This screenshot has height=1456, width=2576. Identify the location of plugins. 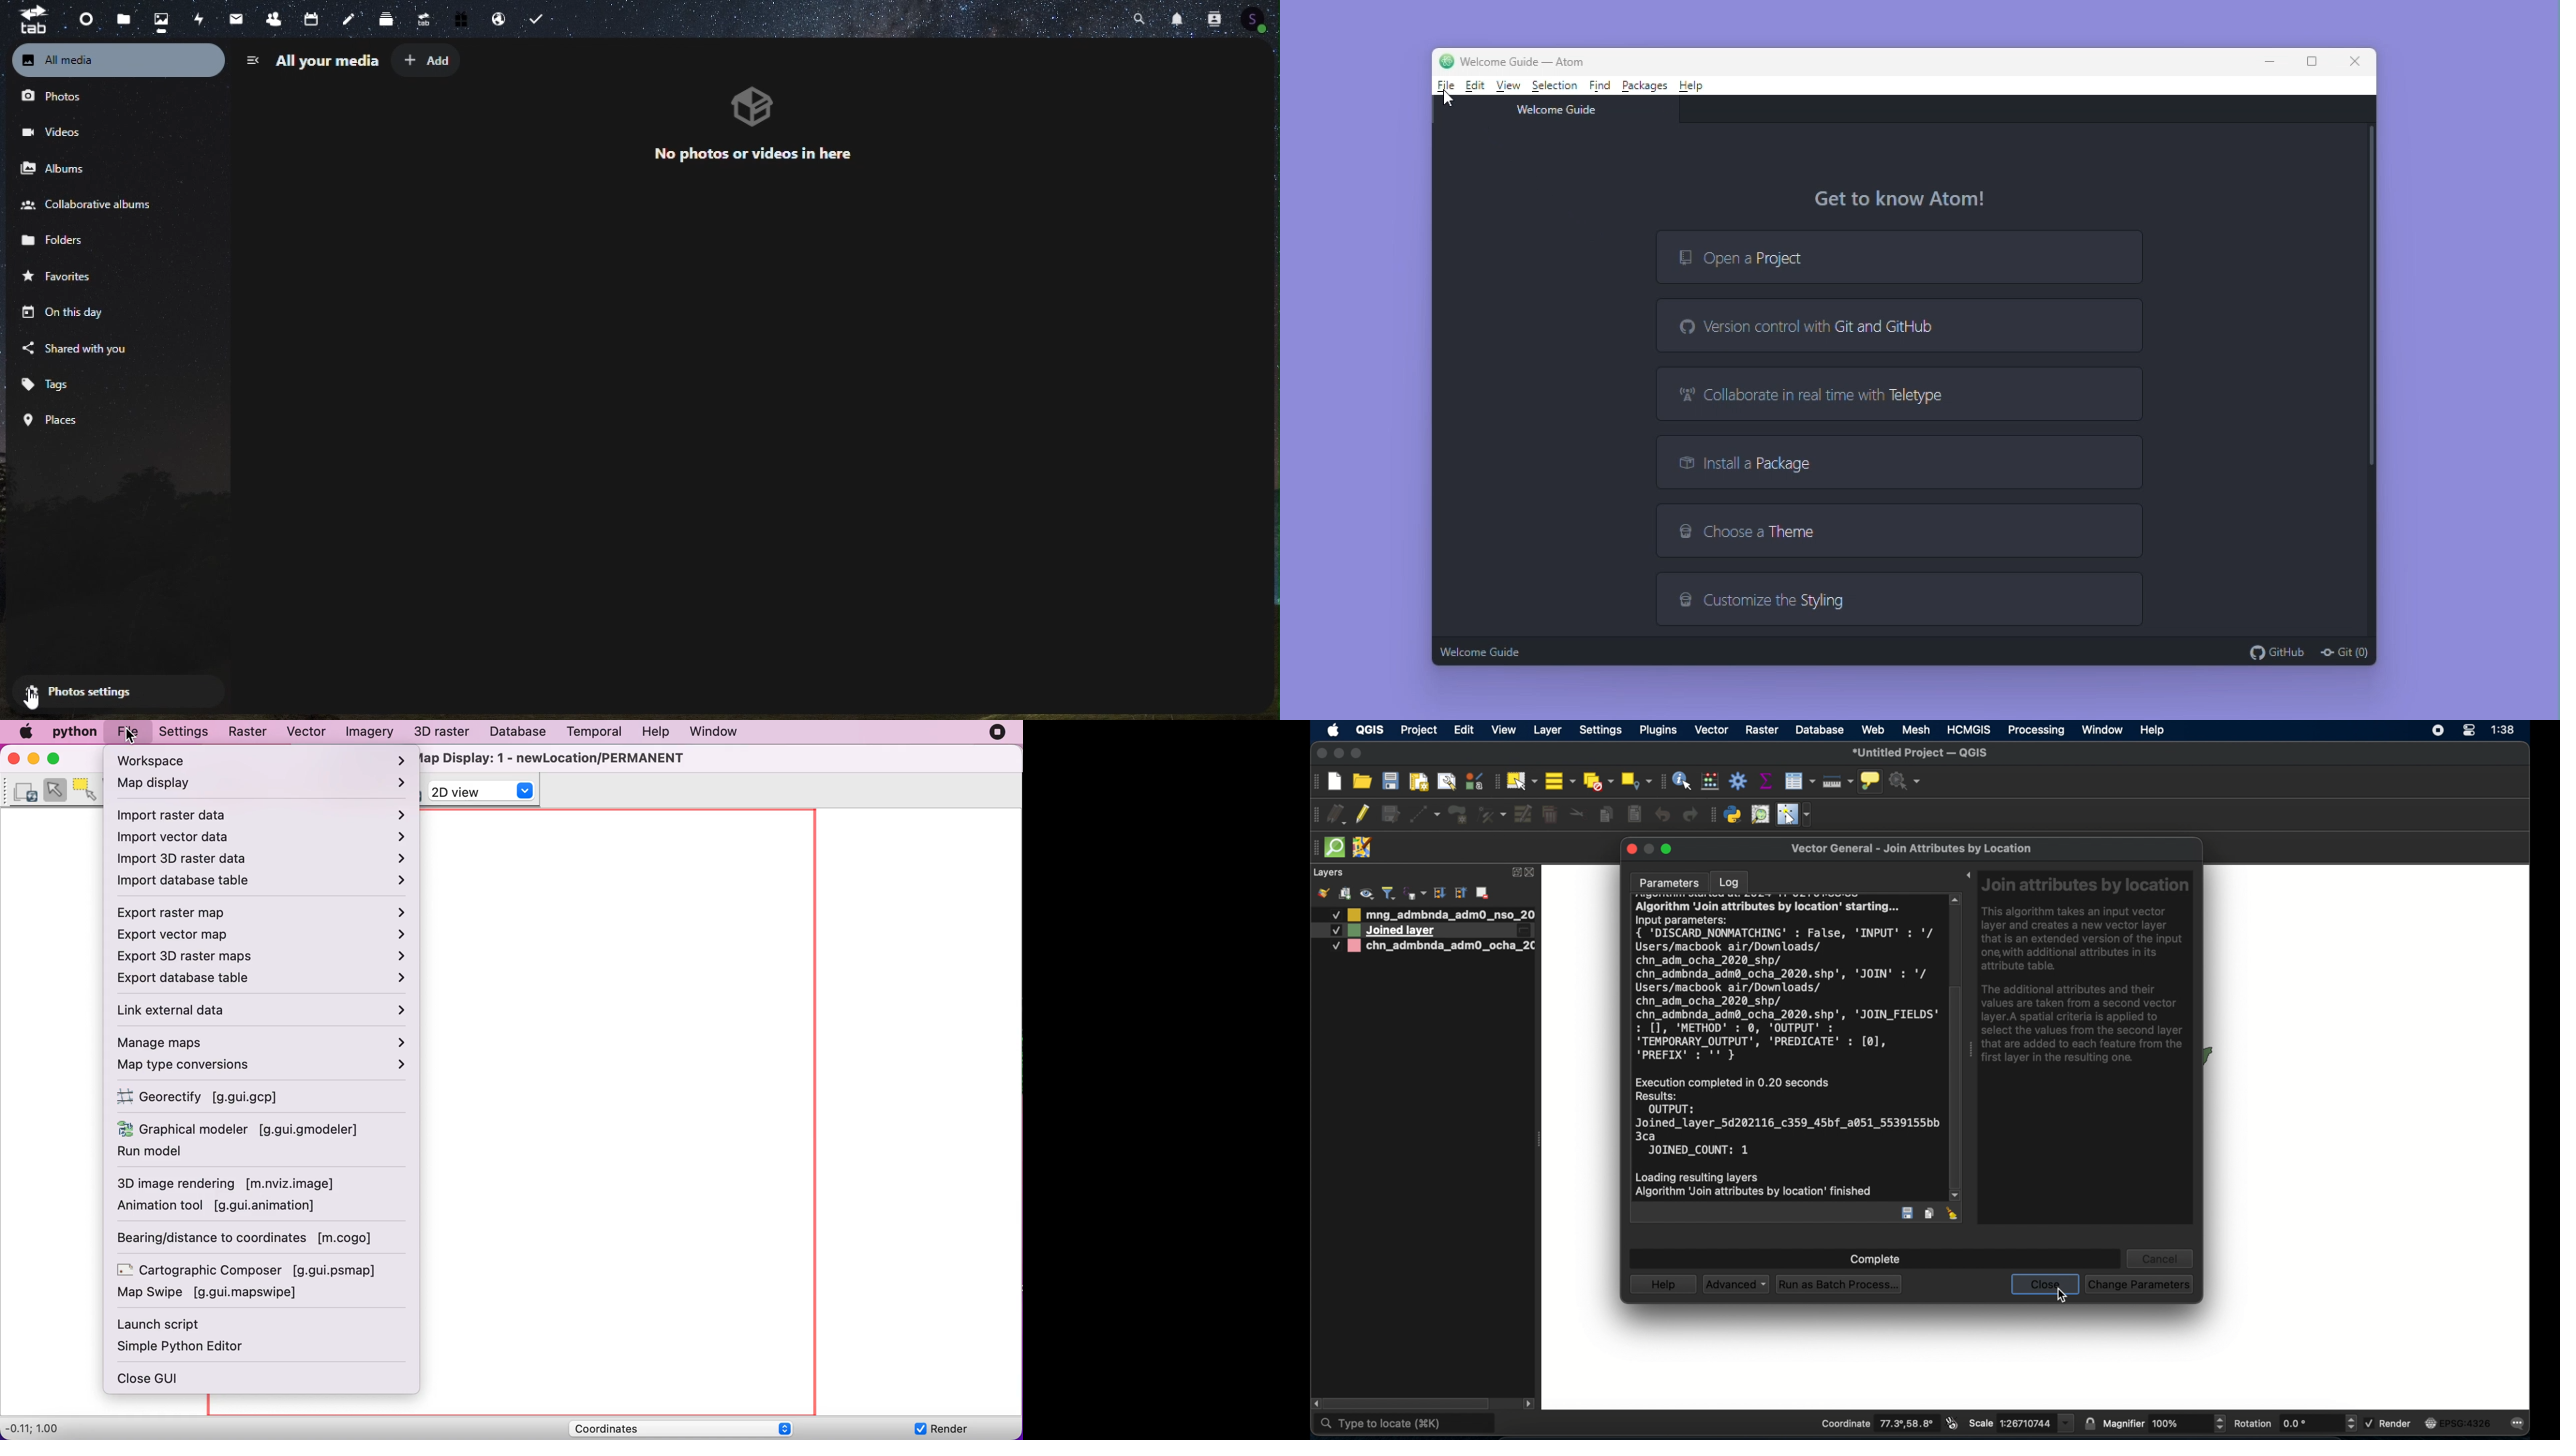
(1657, 731).